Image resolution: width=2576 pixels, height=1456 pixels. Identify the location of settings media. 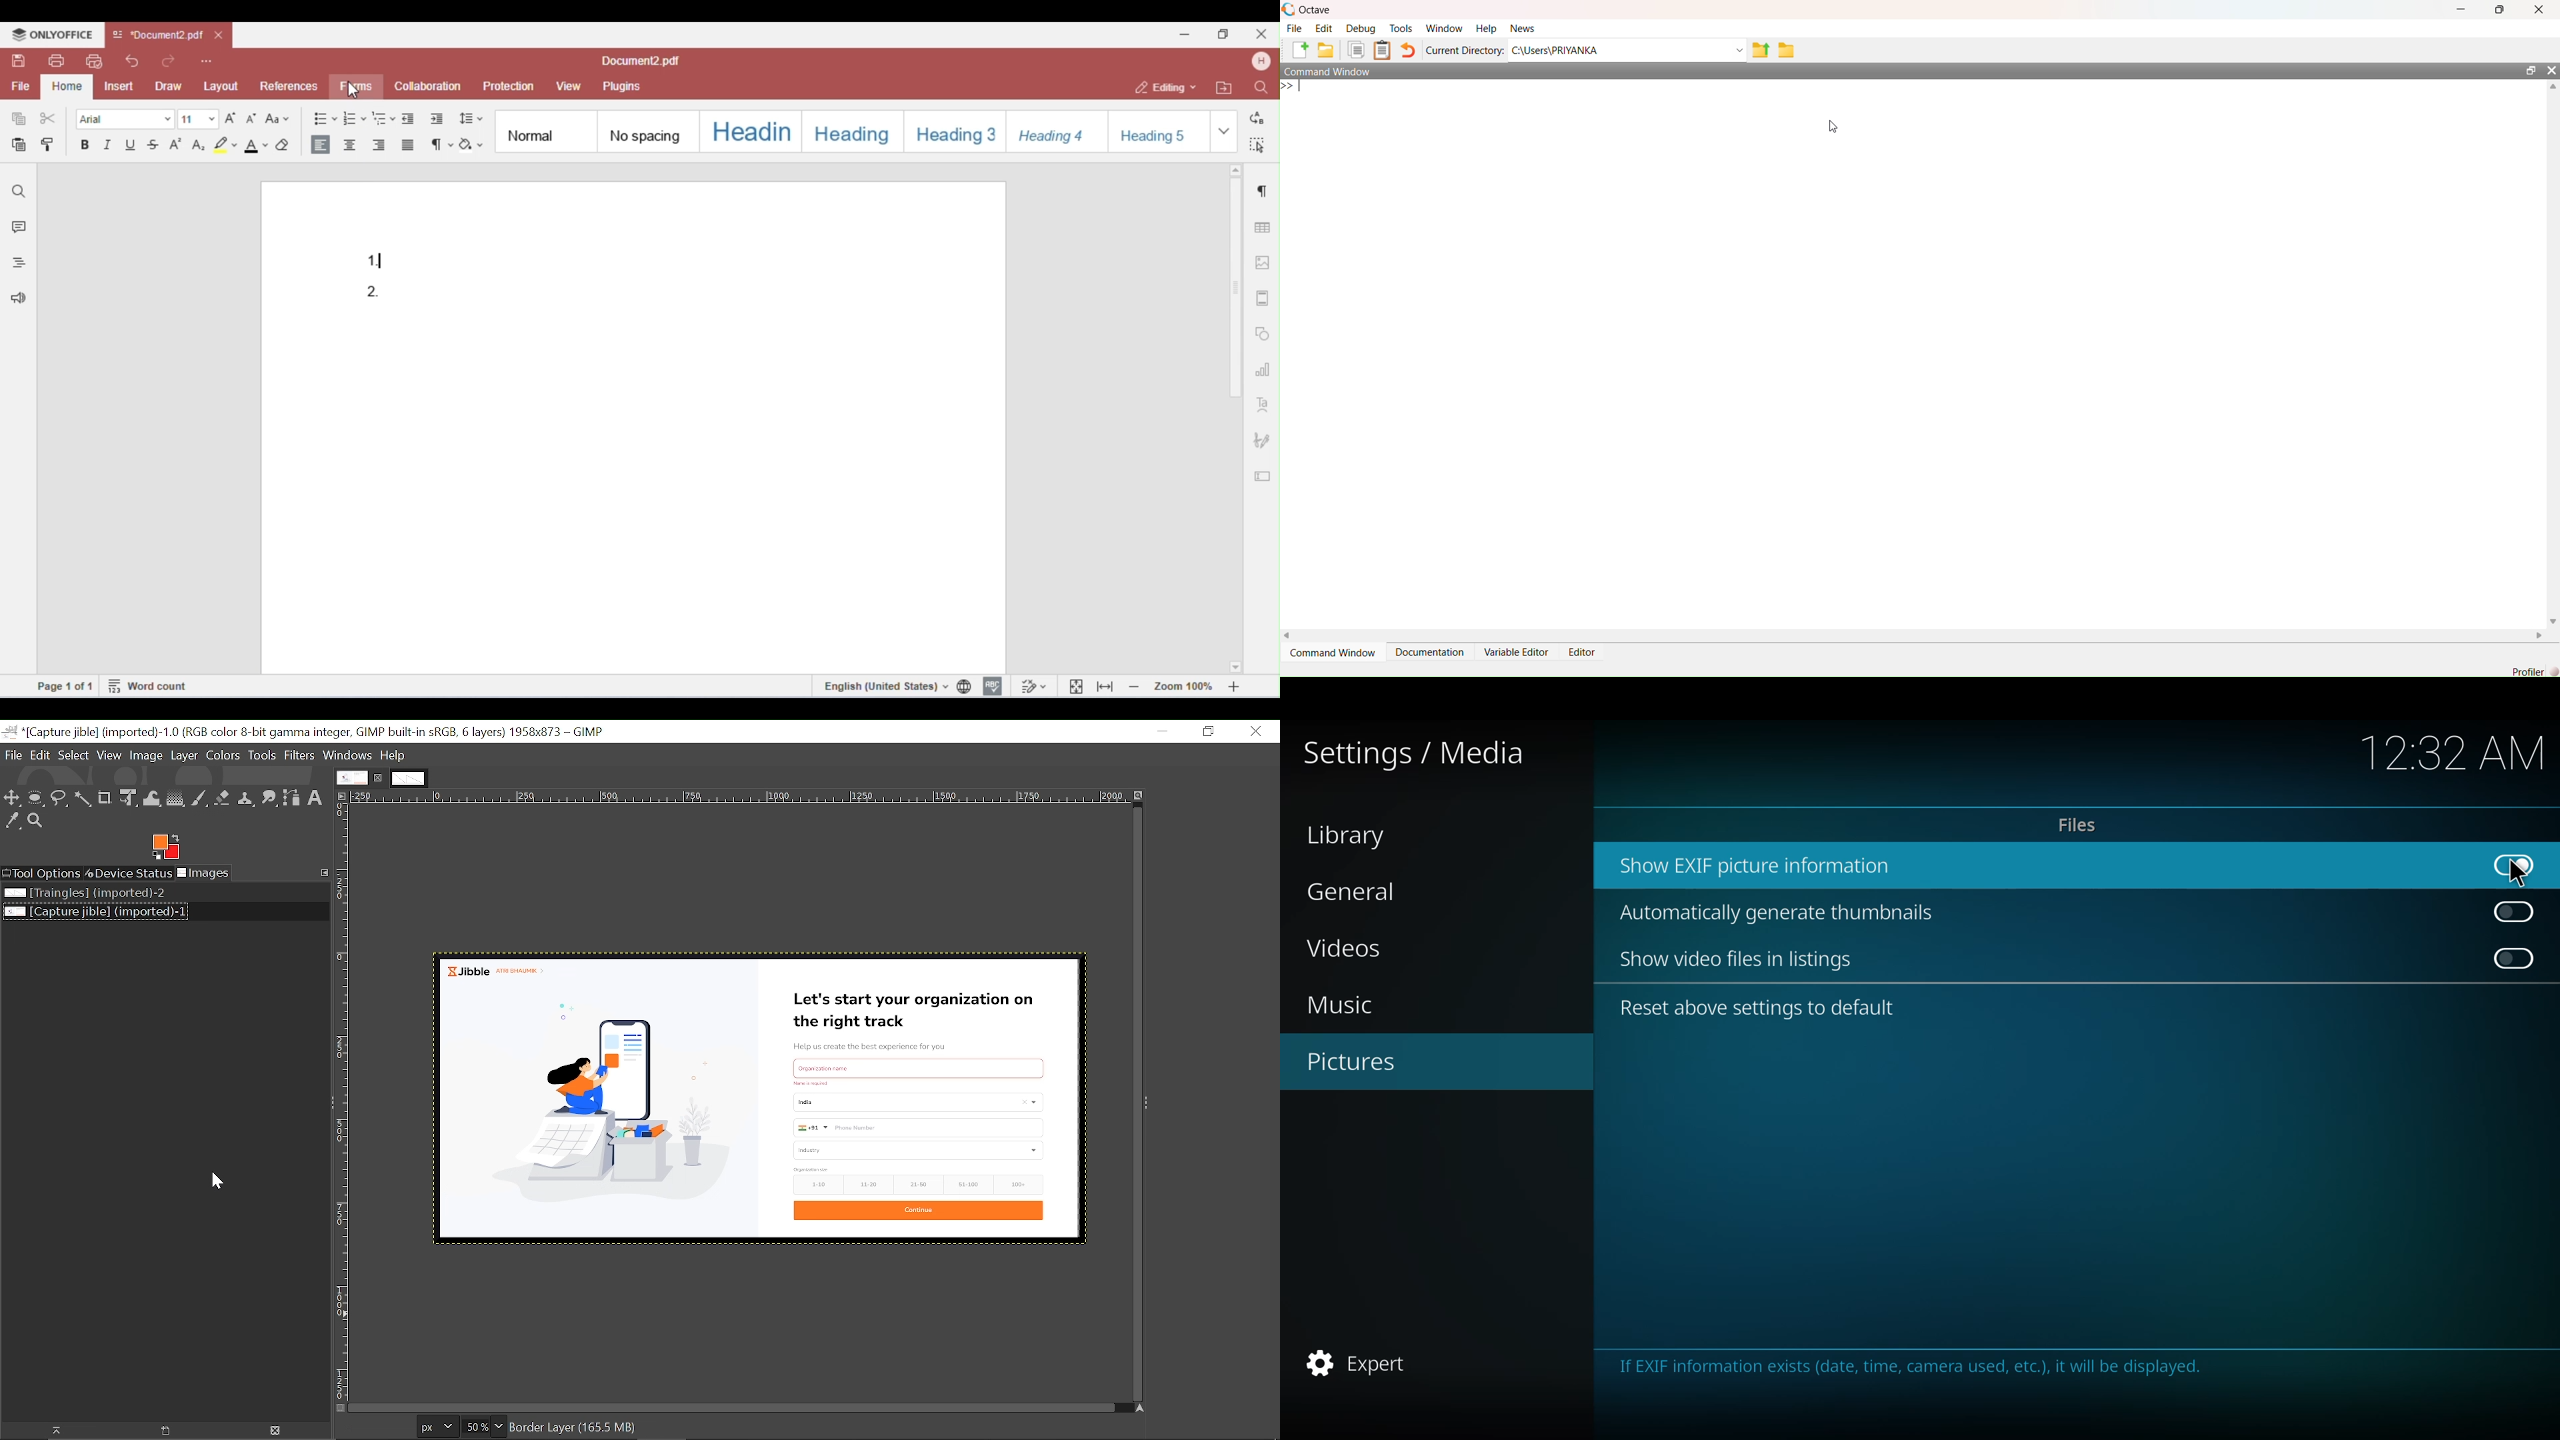
(1417, 753).